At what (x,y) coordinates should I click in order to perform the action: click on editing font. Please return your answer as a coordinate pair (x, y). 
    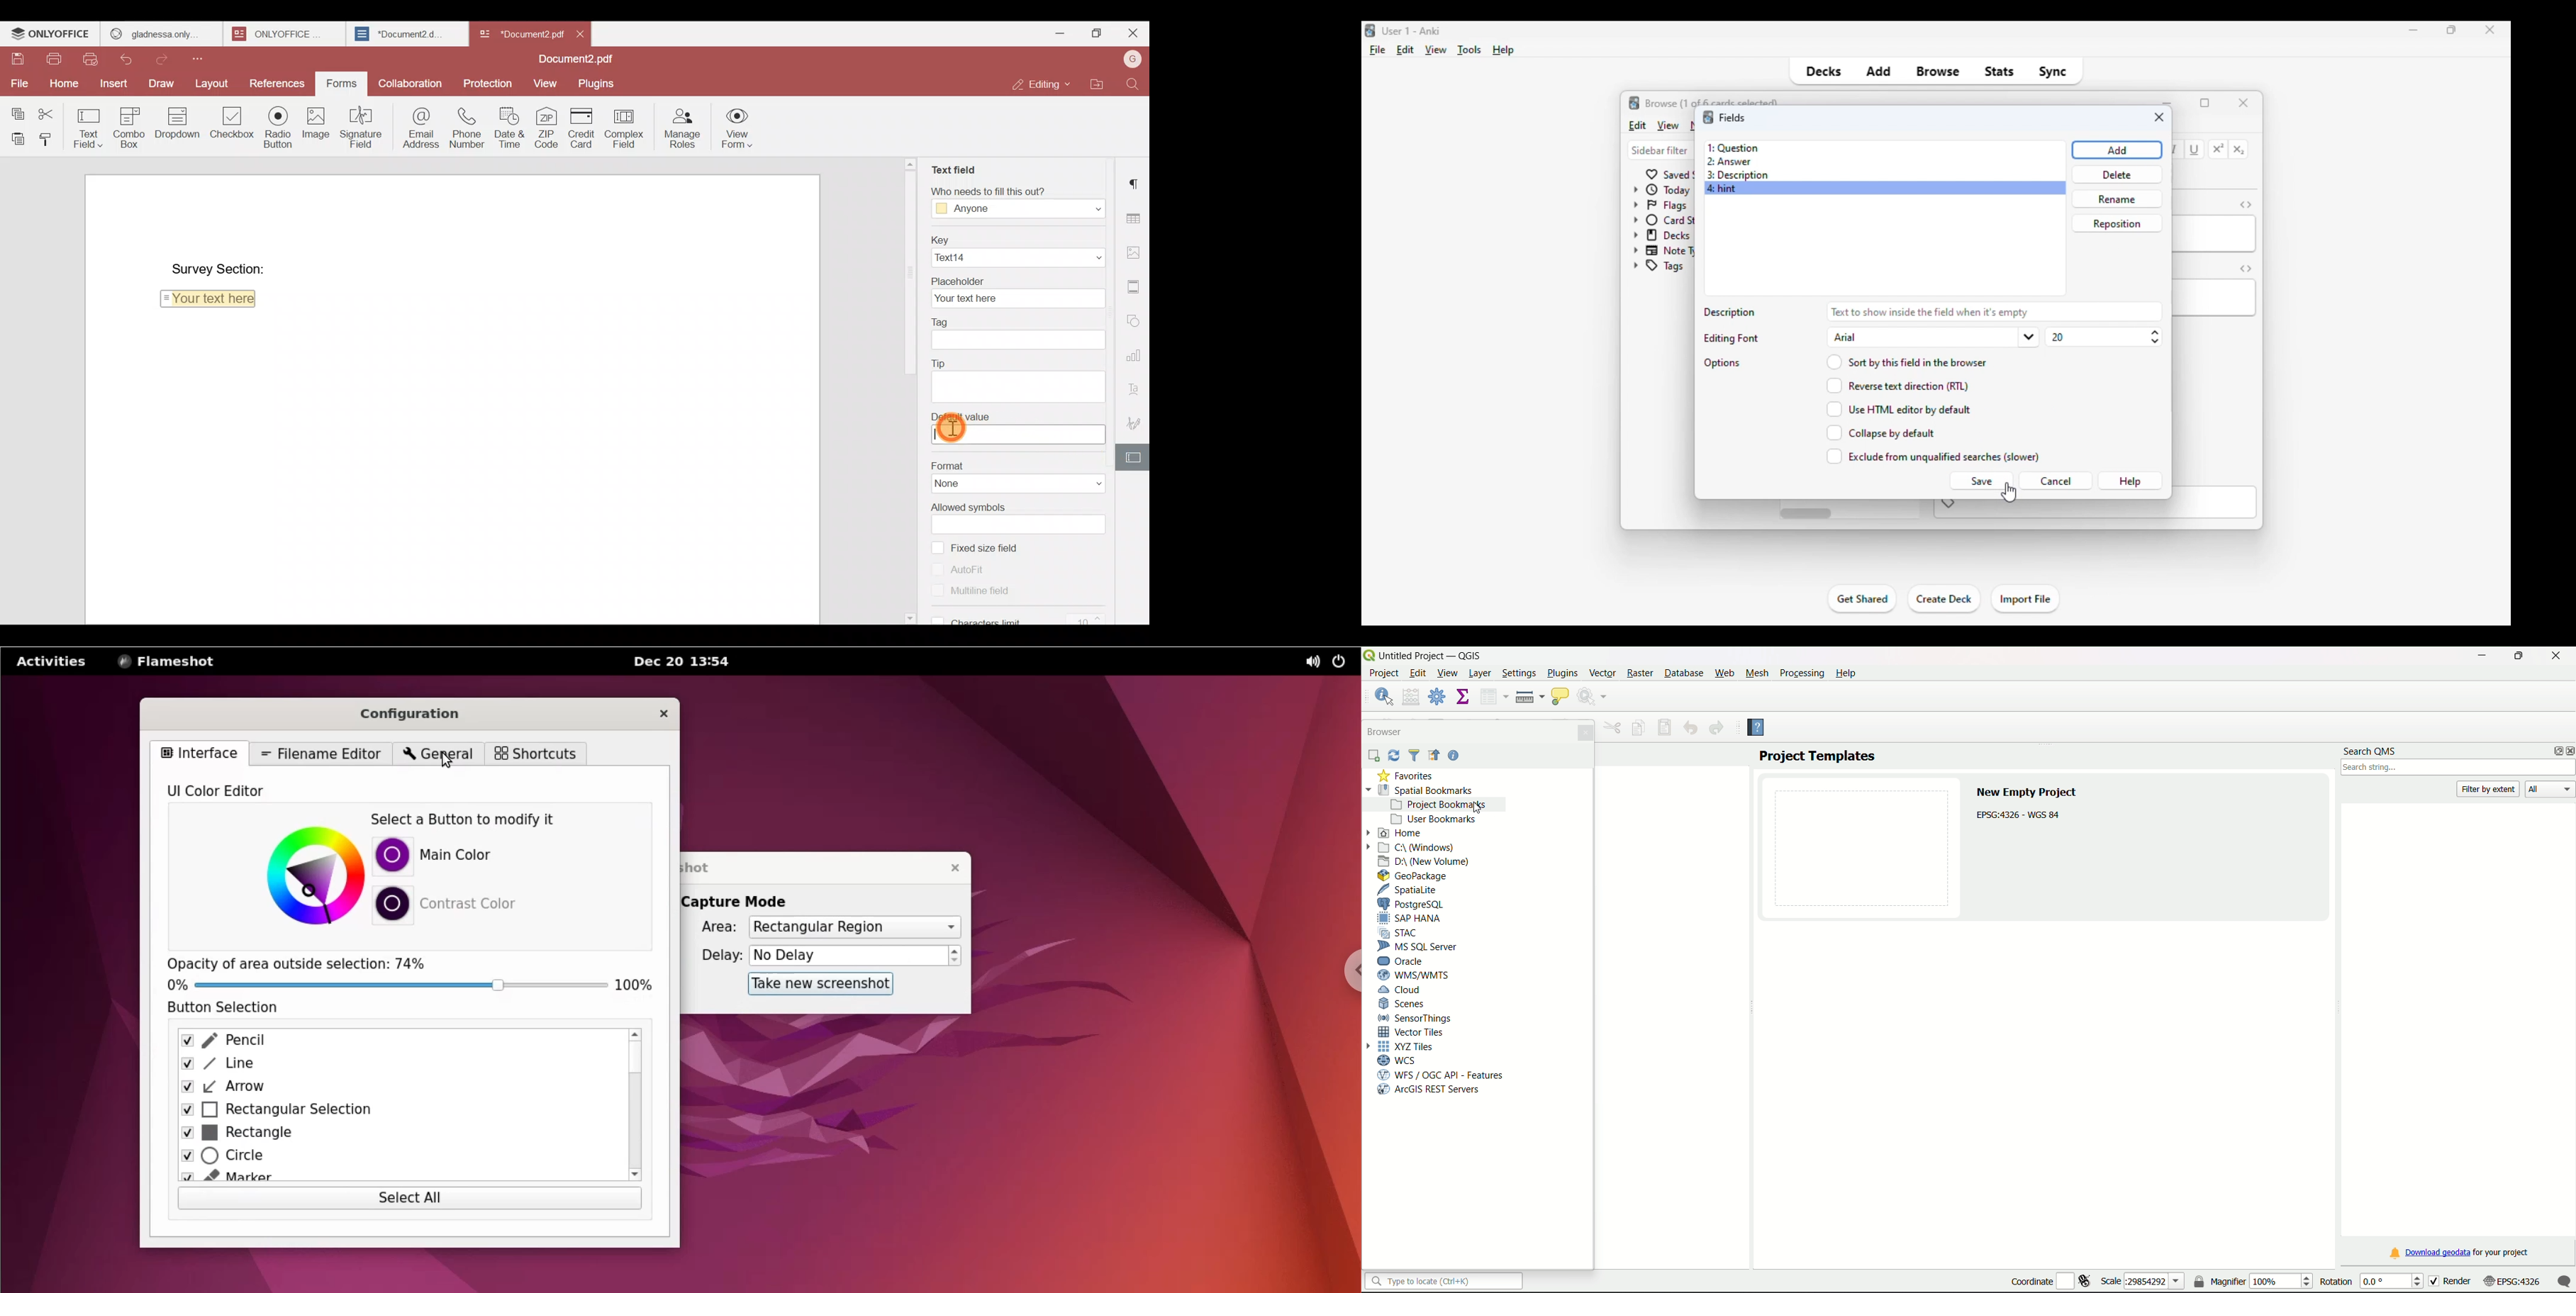
    Looking at the image, I should click on (1729, 338).